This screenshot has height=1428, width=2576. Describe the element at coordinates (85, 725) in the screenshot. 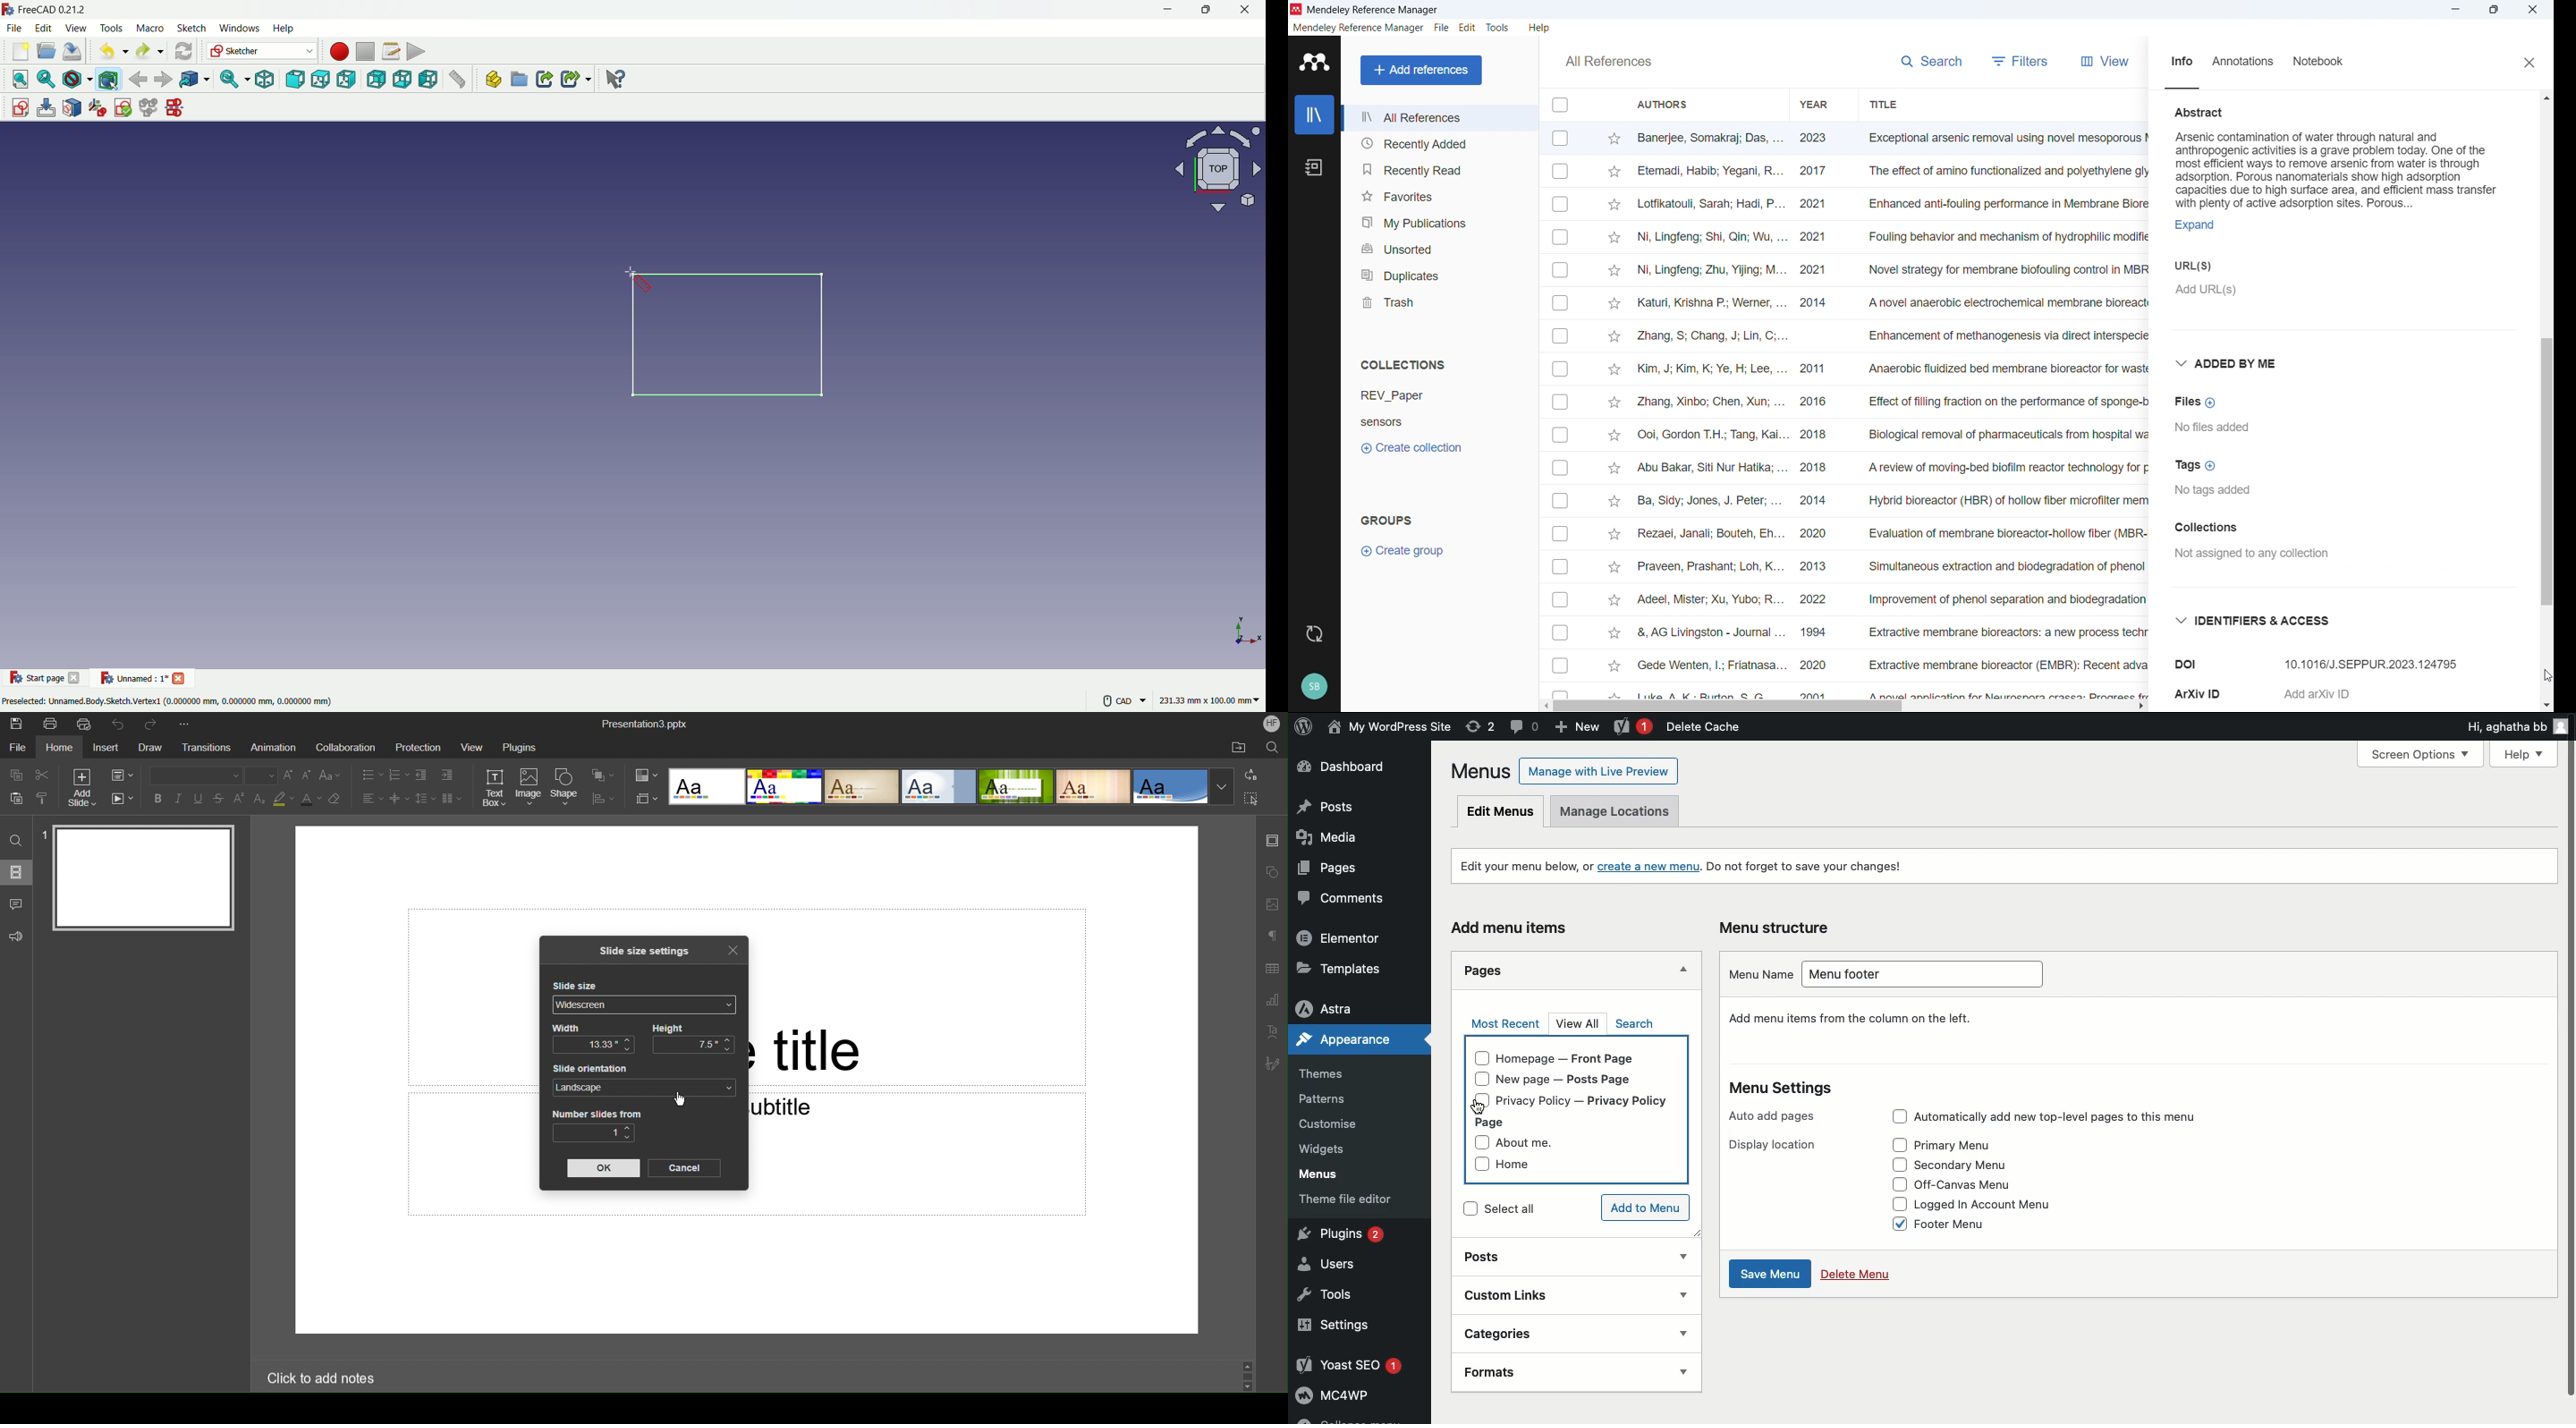

I see `Quick Print` at that location.